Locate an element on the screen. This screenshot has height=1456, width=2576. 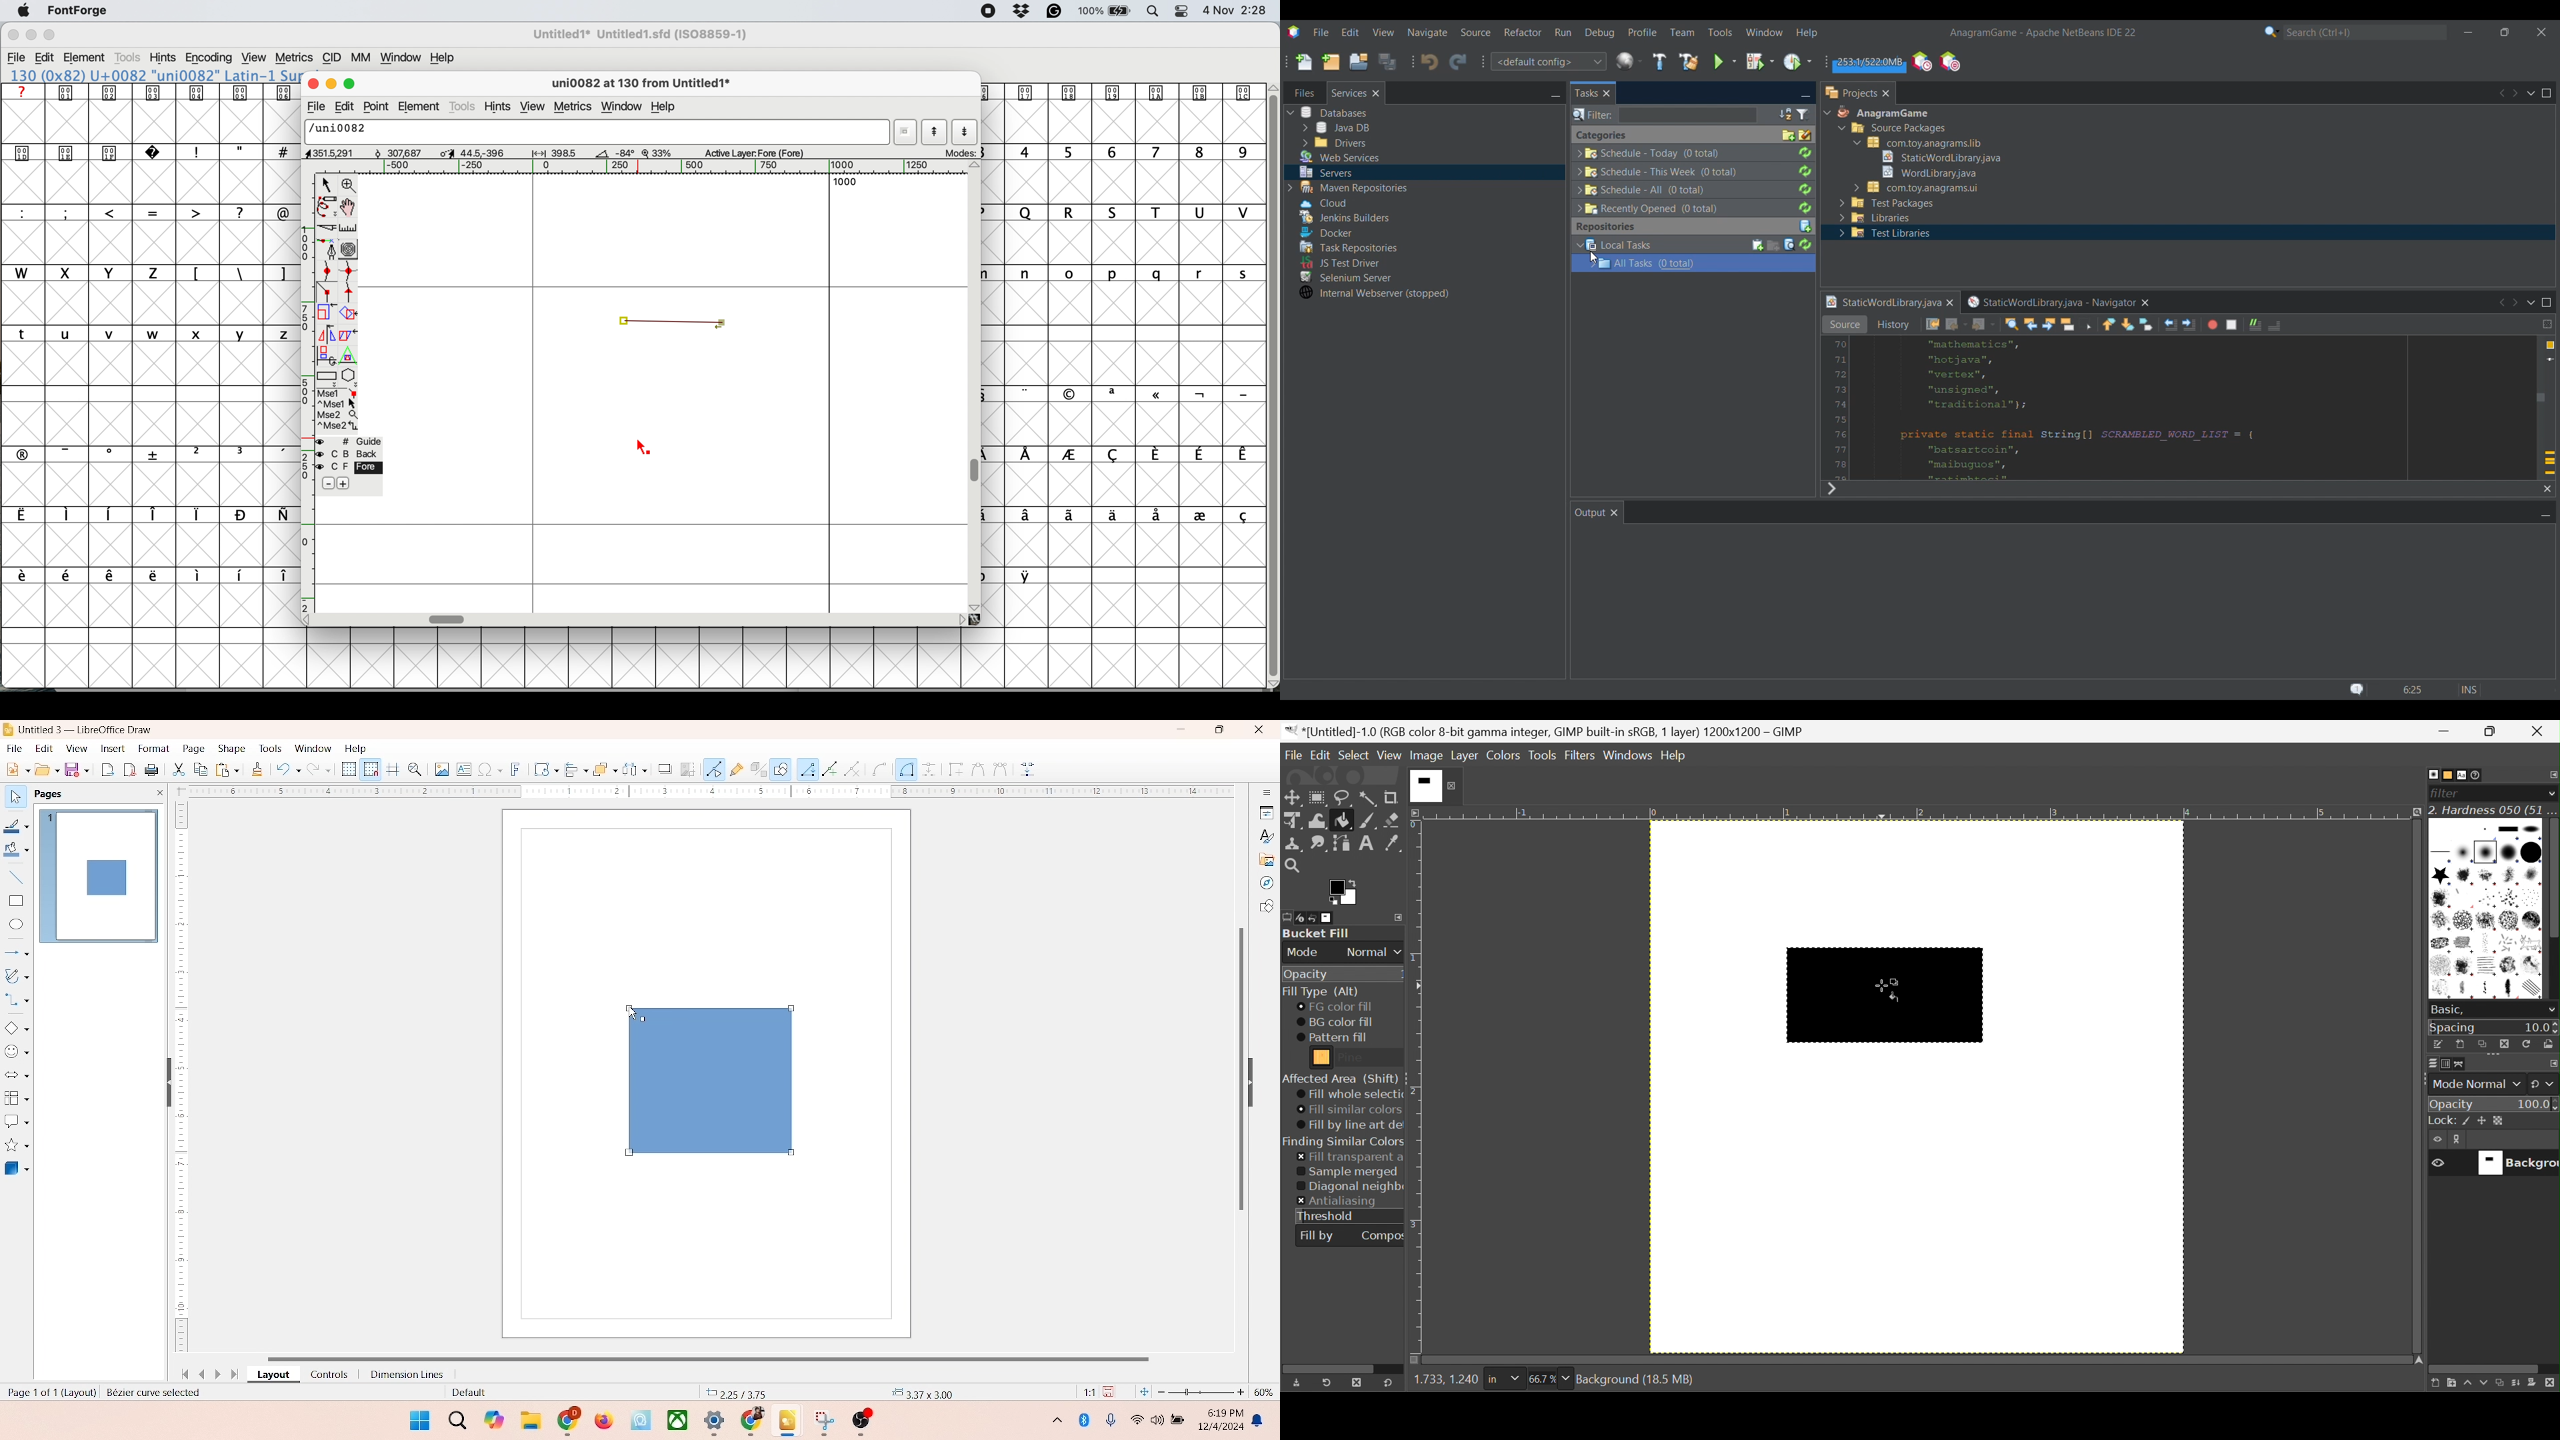
Clipboard Image is located at coordinates (2443, 830).